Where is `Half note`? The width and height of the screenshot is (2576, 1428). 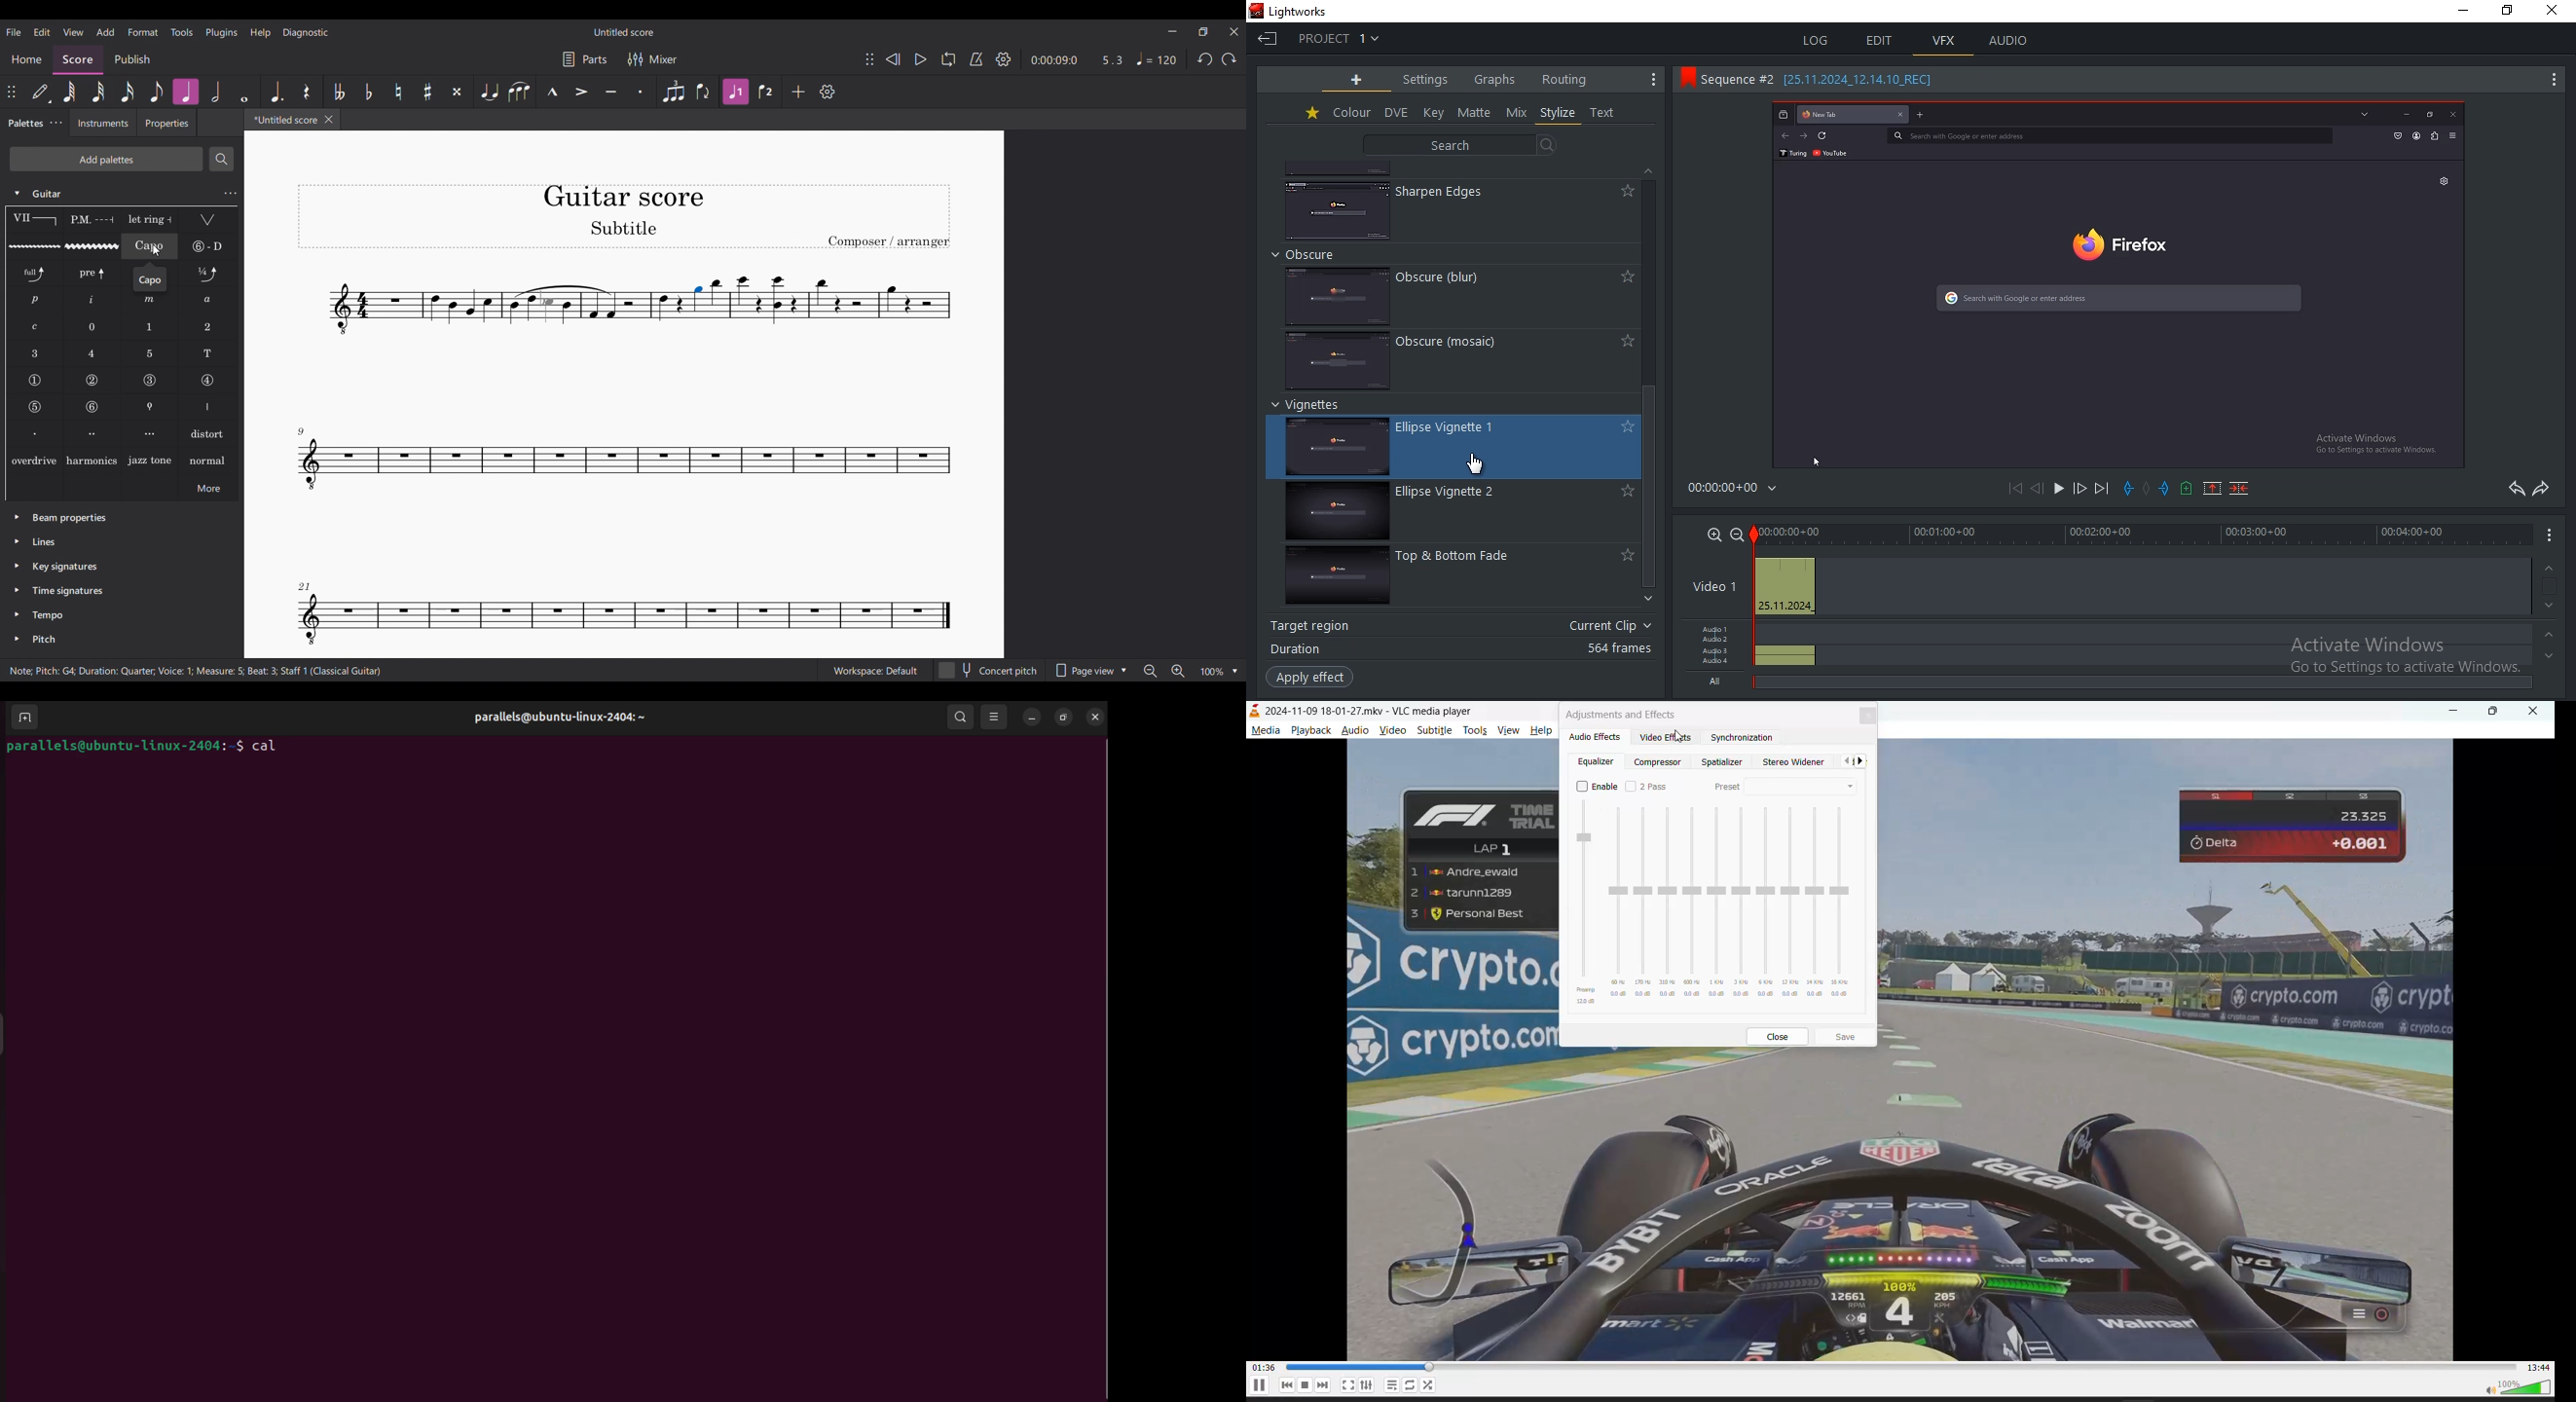 Half note is located at coordinates (216, 92).